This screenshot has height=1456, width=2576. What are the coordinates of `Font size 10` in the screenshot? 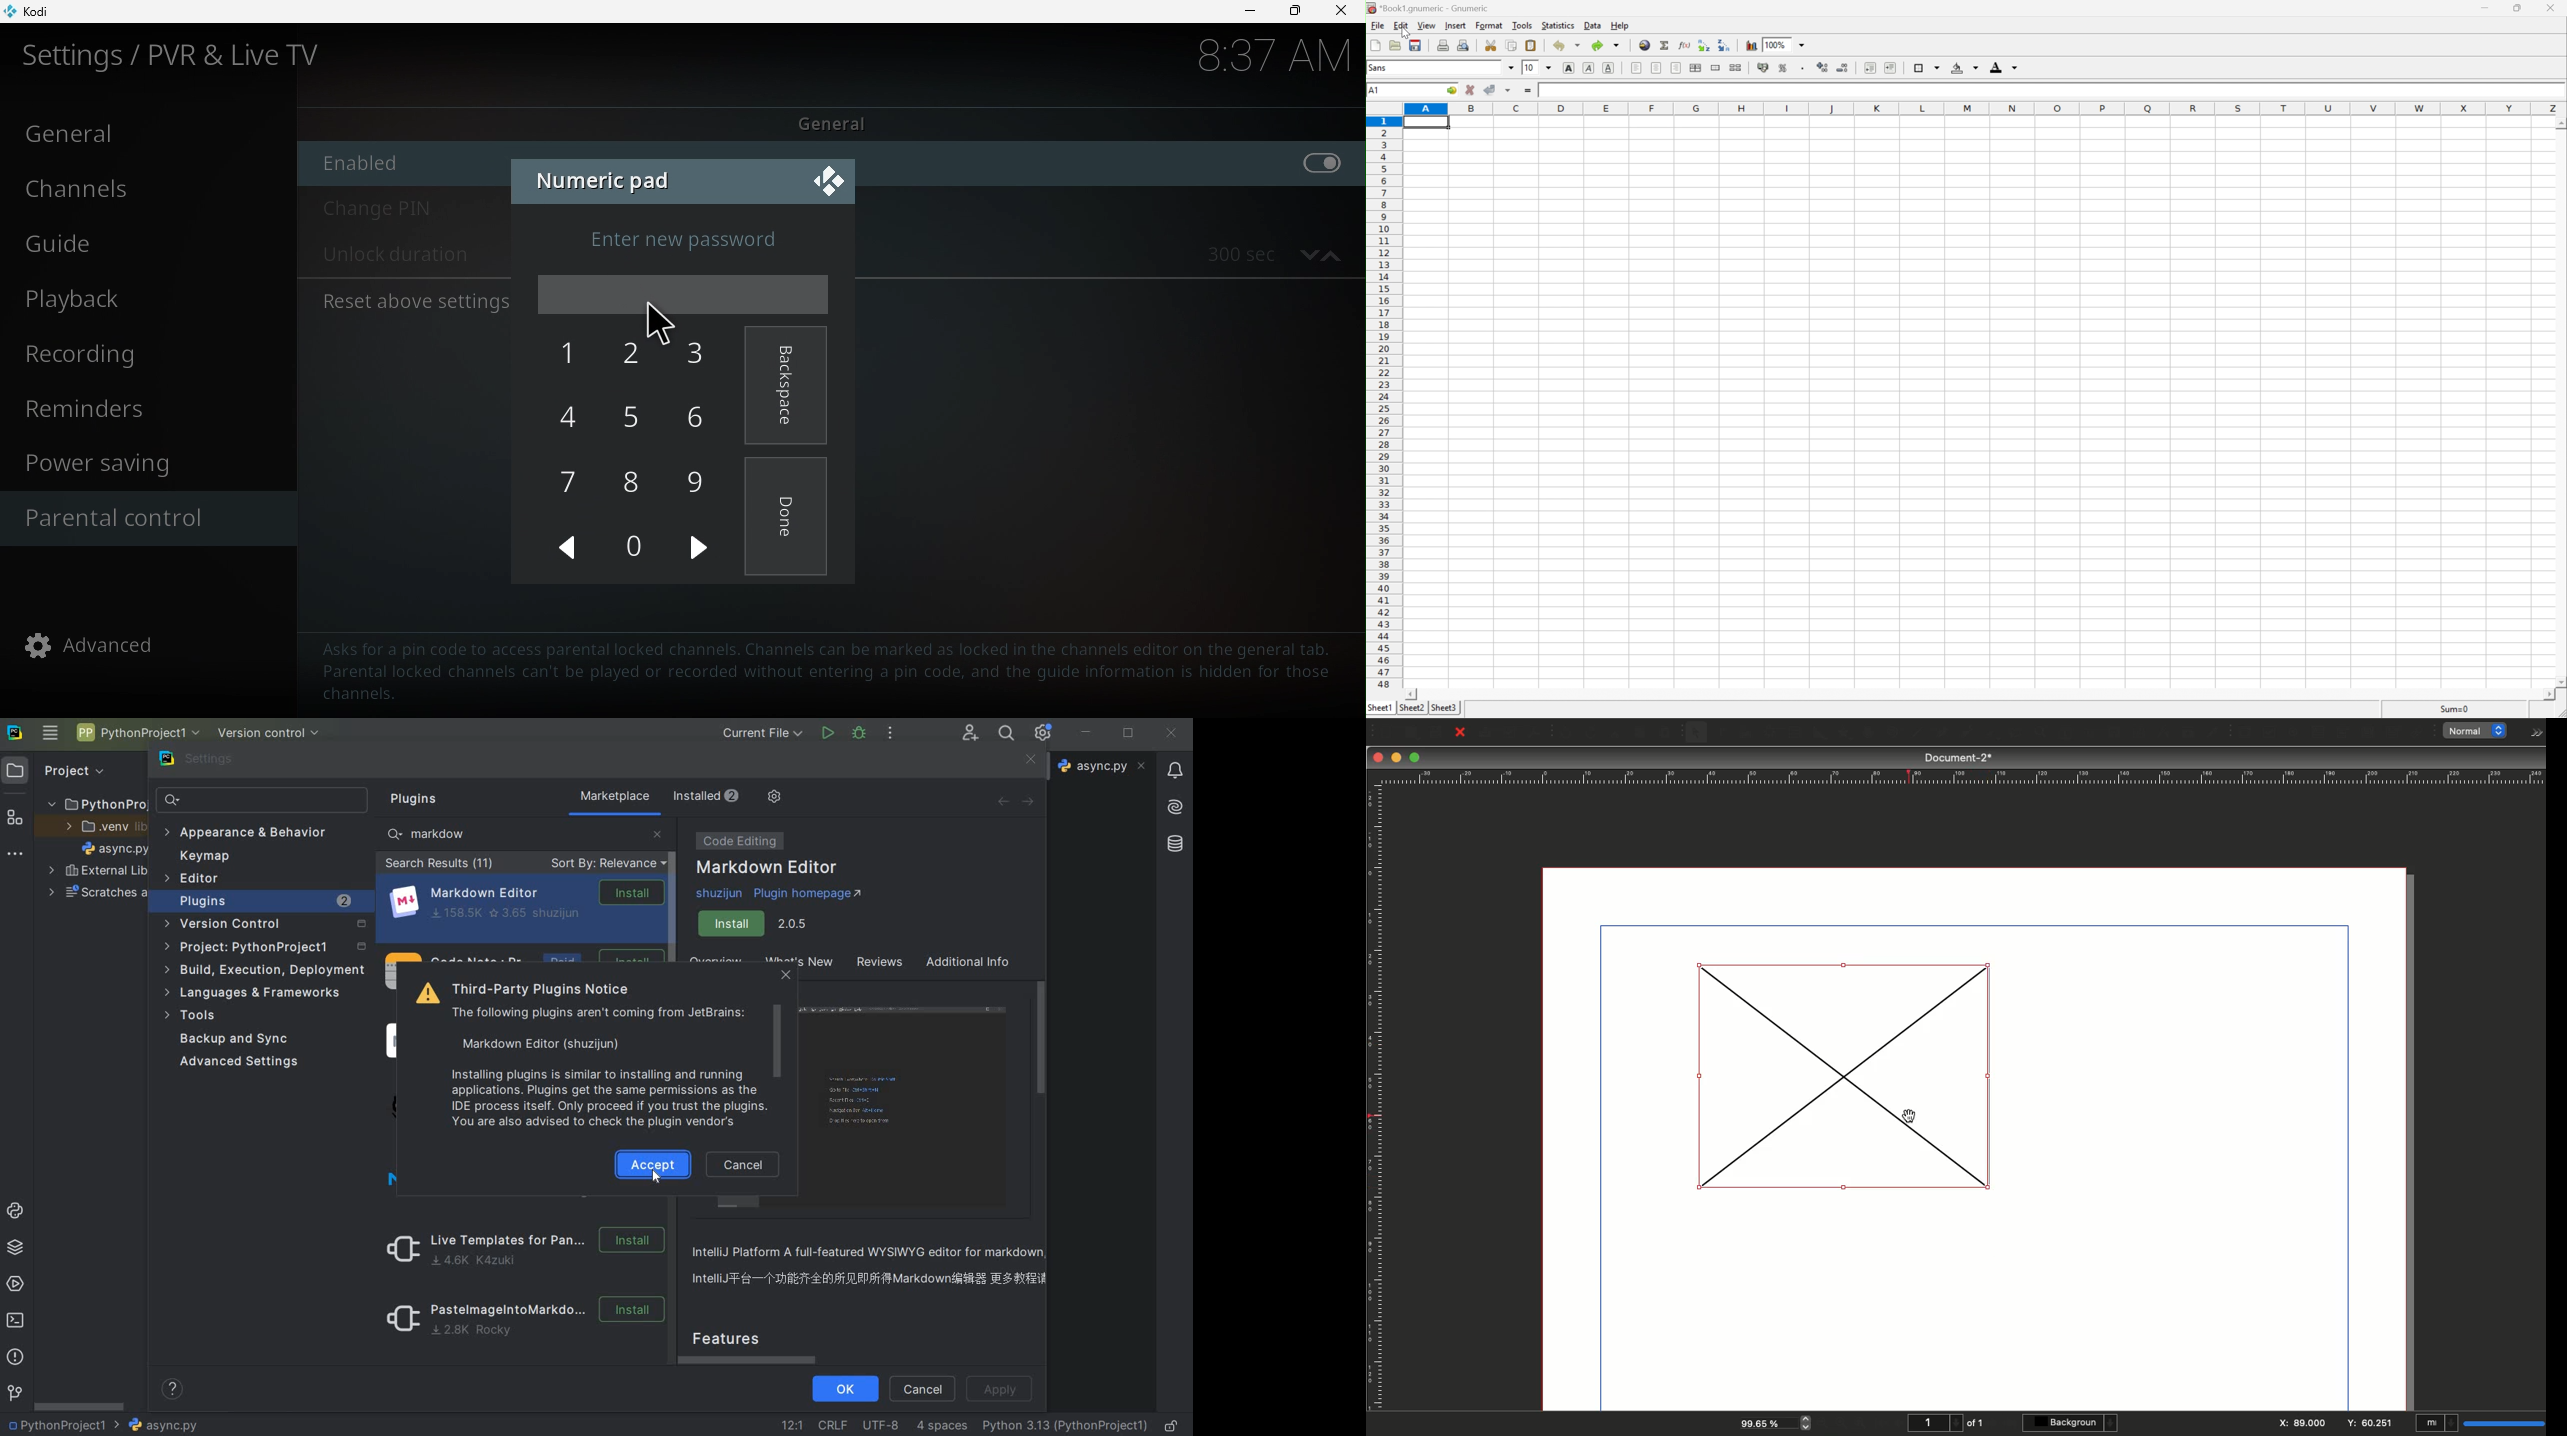 It's located at (1539, 68).